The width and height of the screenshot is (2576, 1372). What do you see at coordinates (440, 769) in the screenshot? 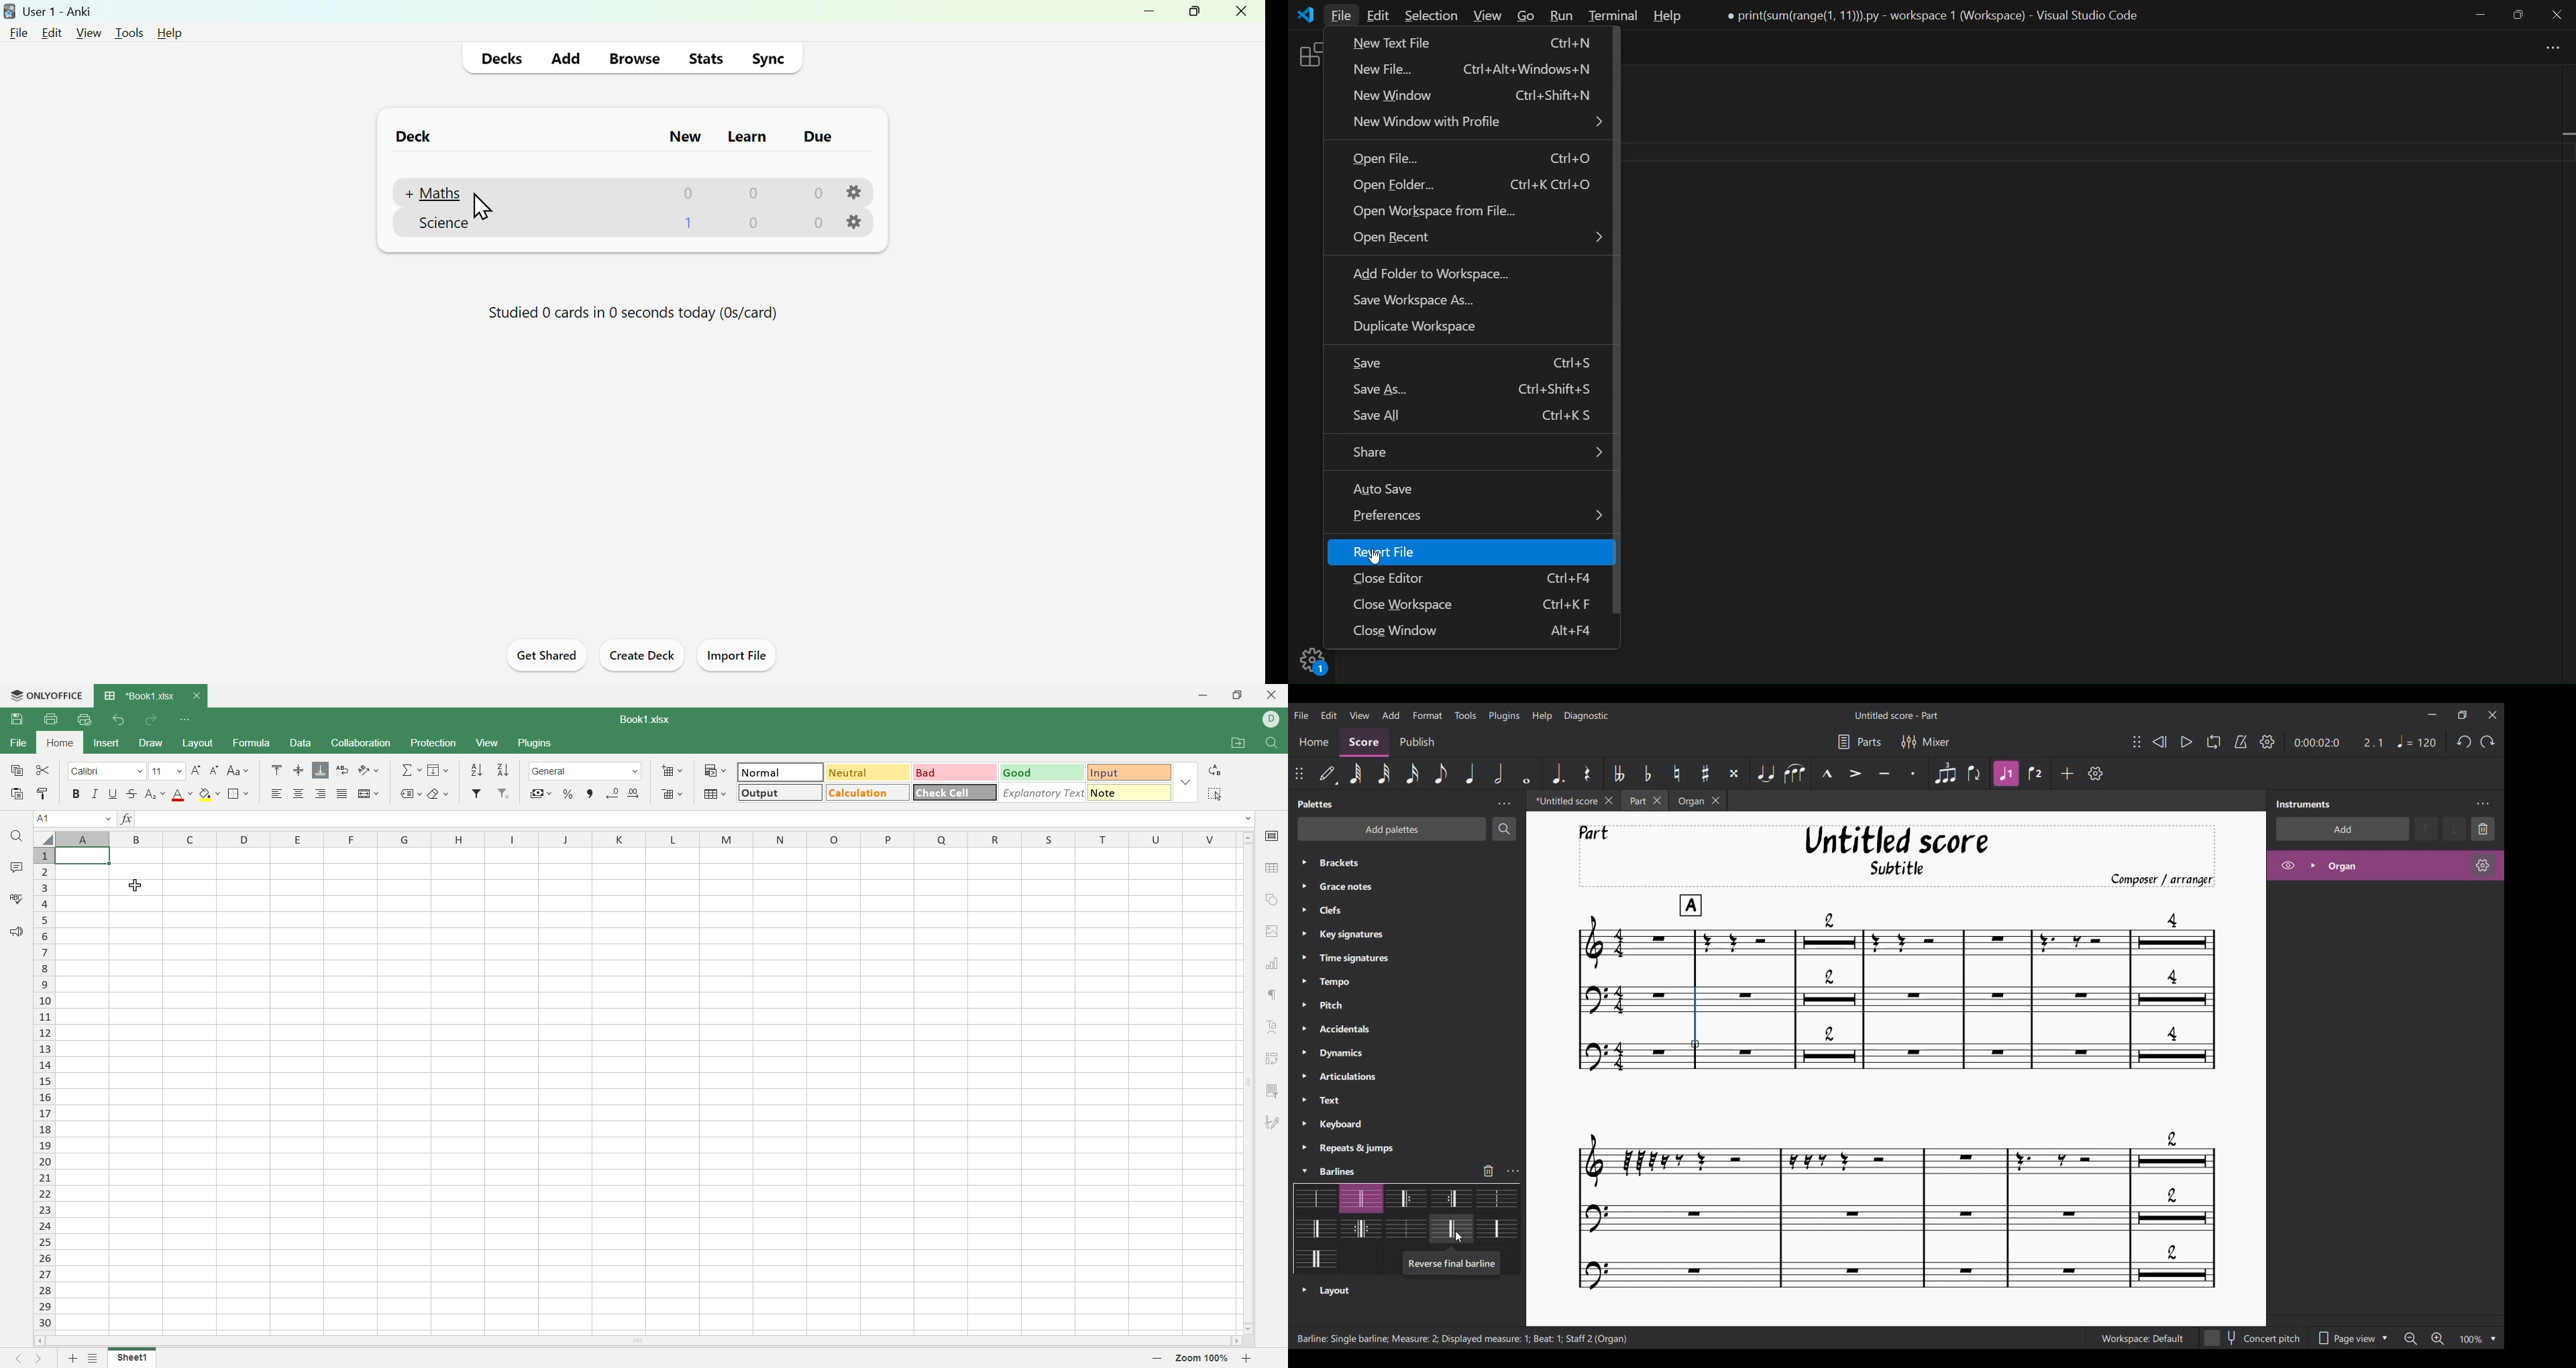
I see `fill` at bounding box center [440, 769].